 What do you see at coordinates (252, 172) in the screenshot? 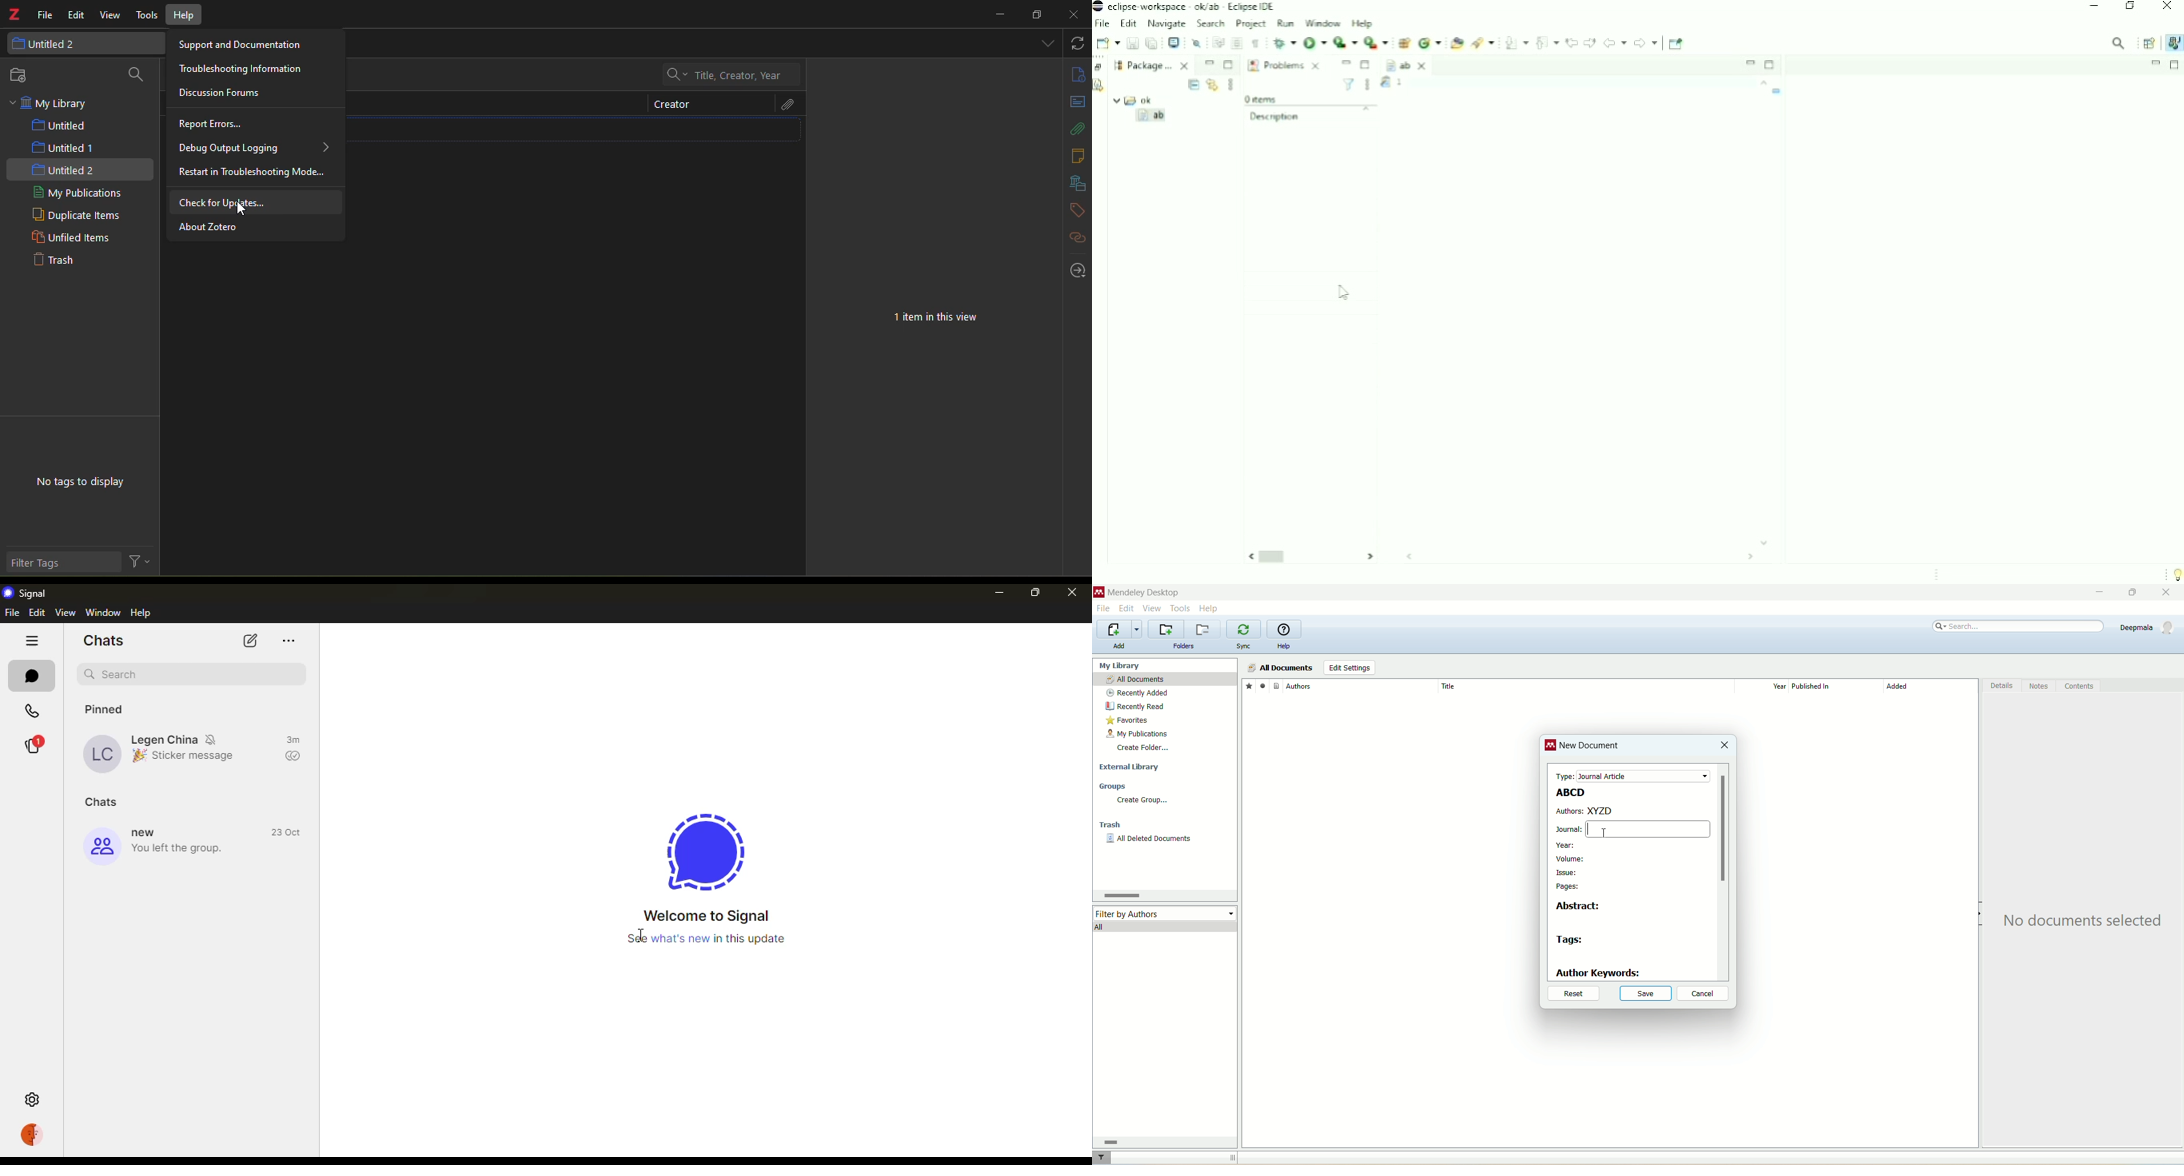
I see `restart in troubleshooting mode` at bounding box center [252, 172].